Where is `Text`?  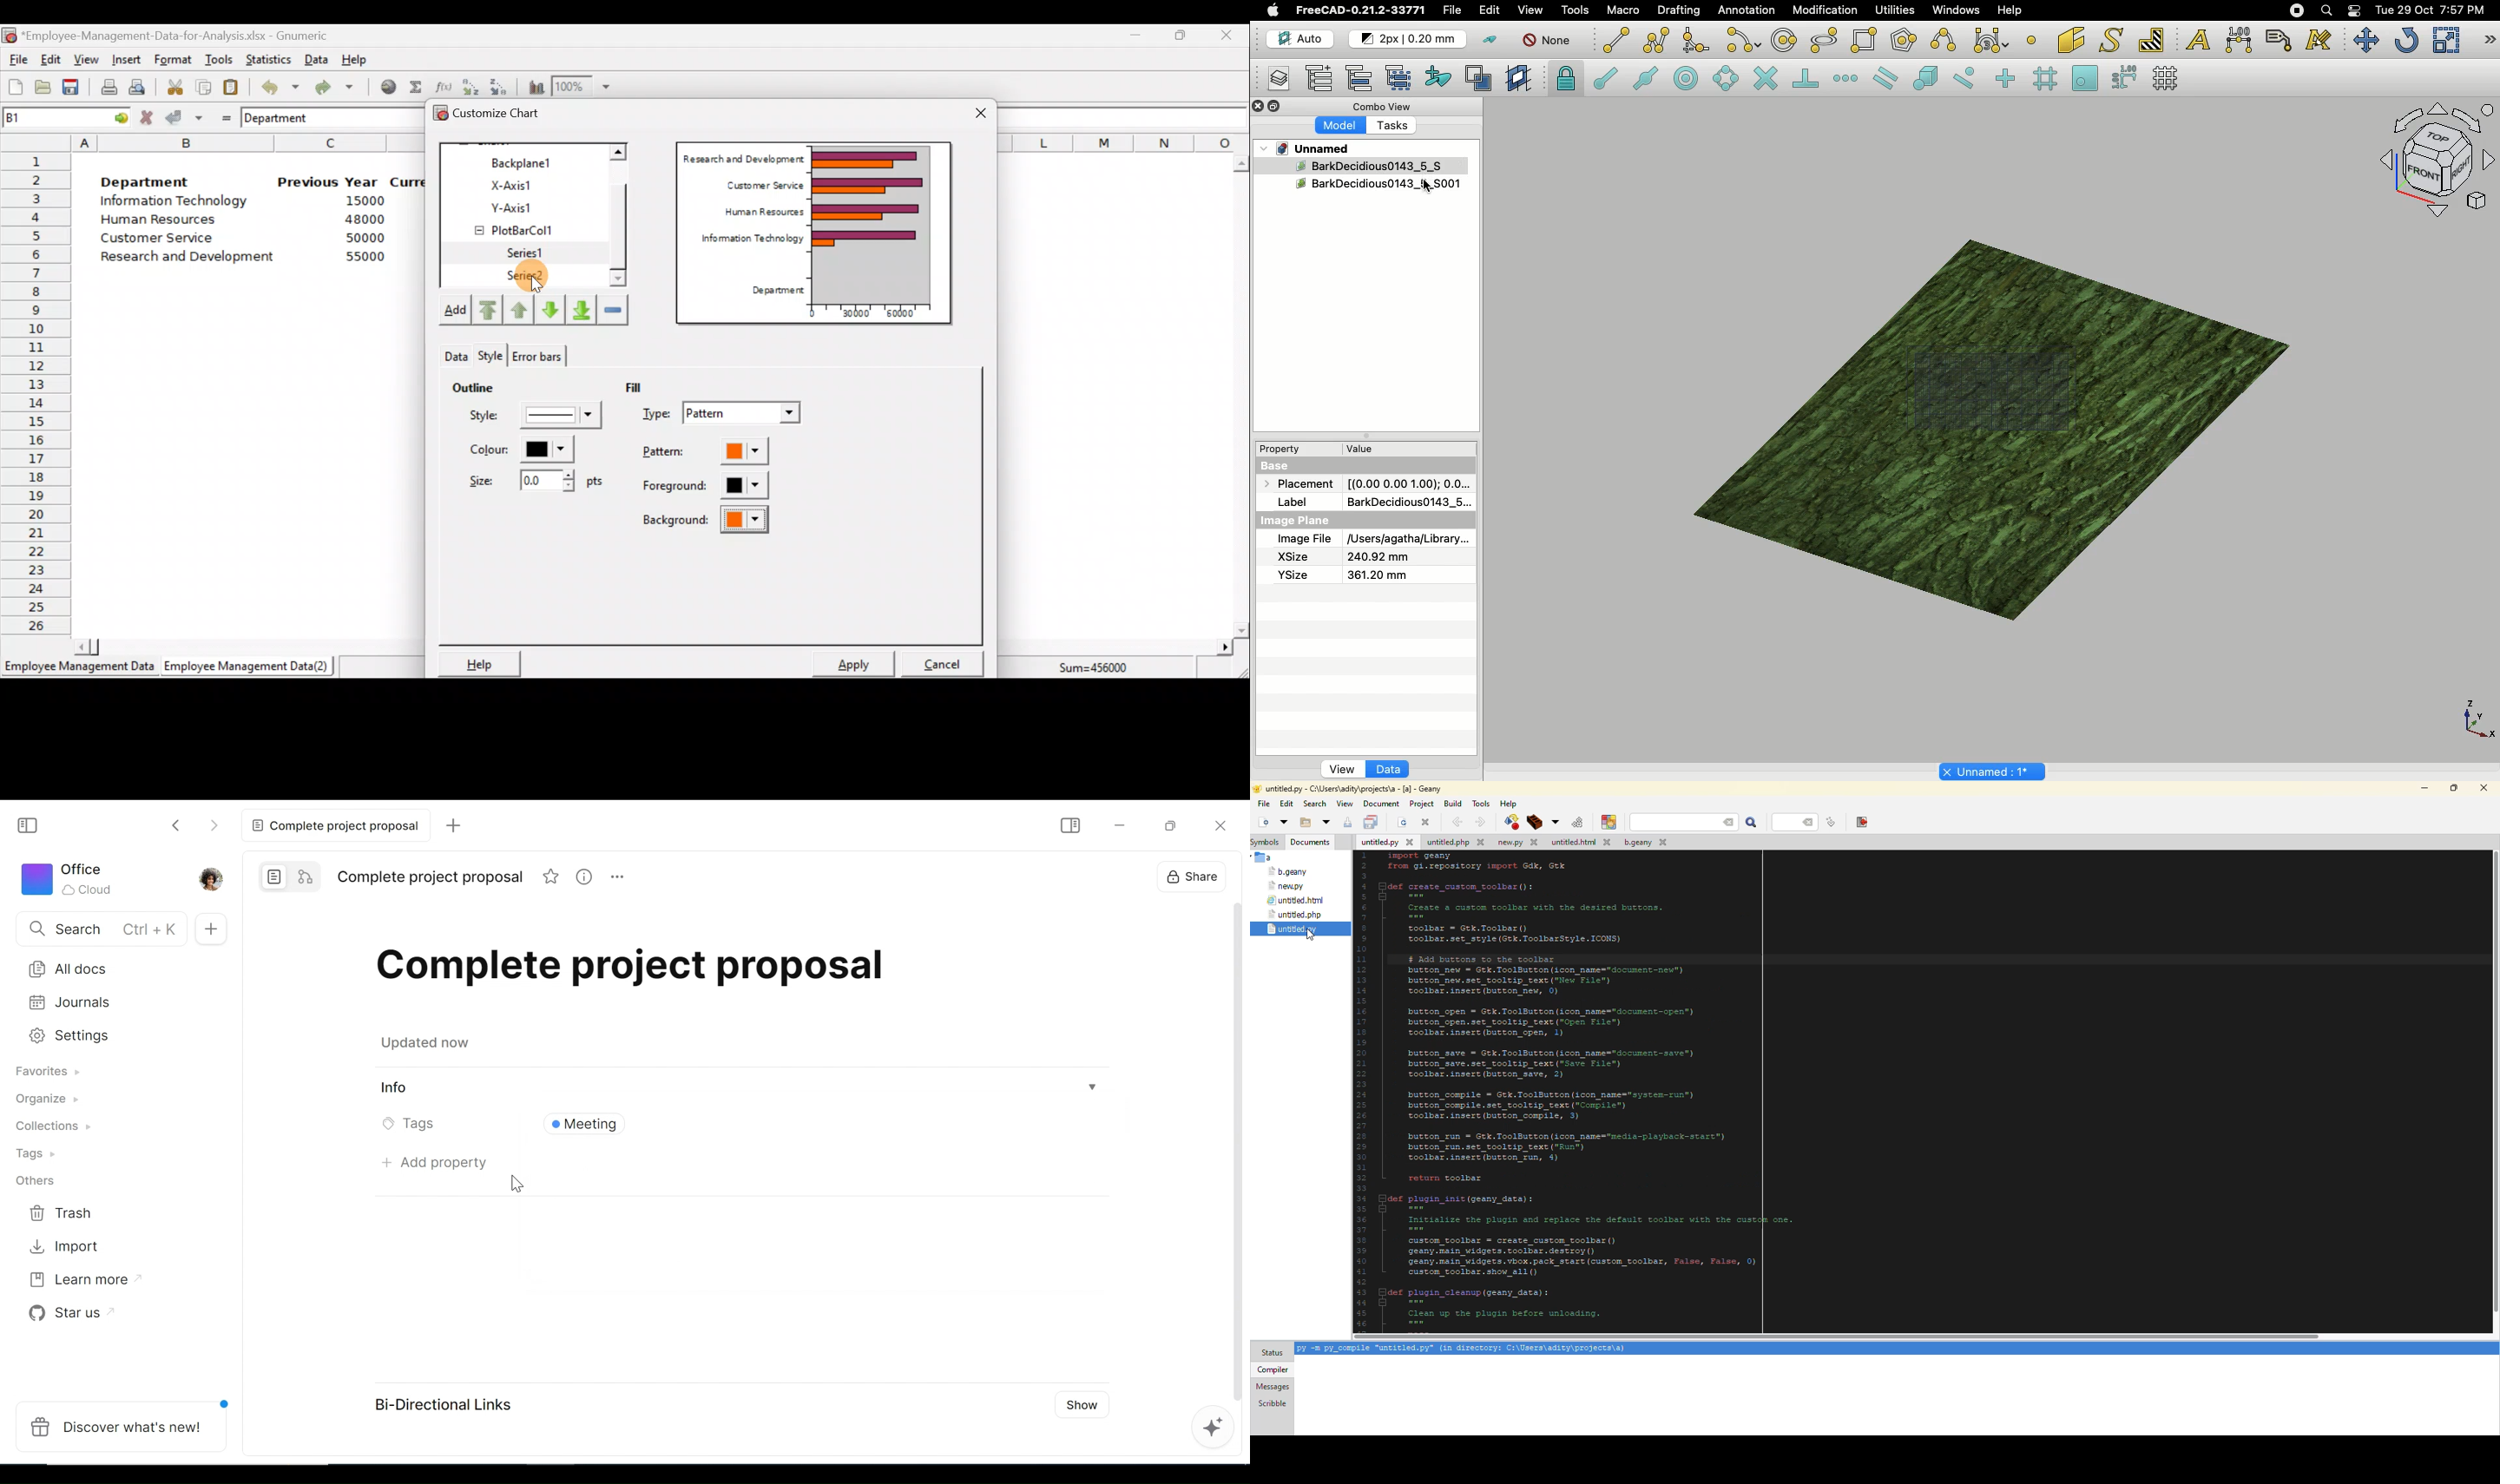
Text is located at coordinates (2198, 41).